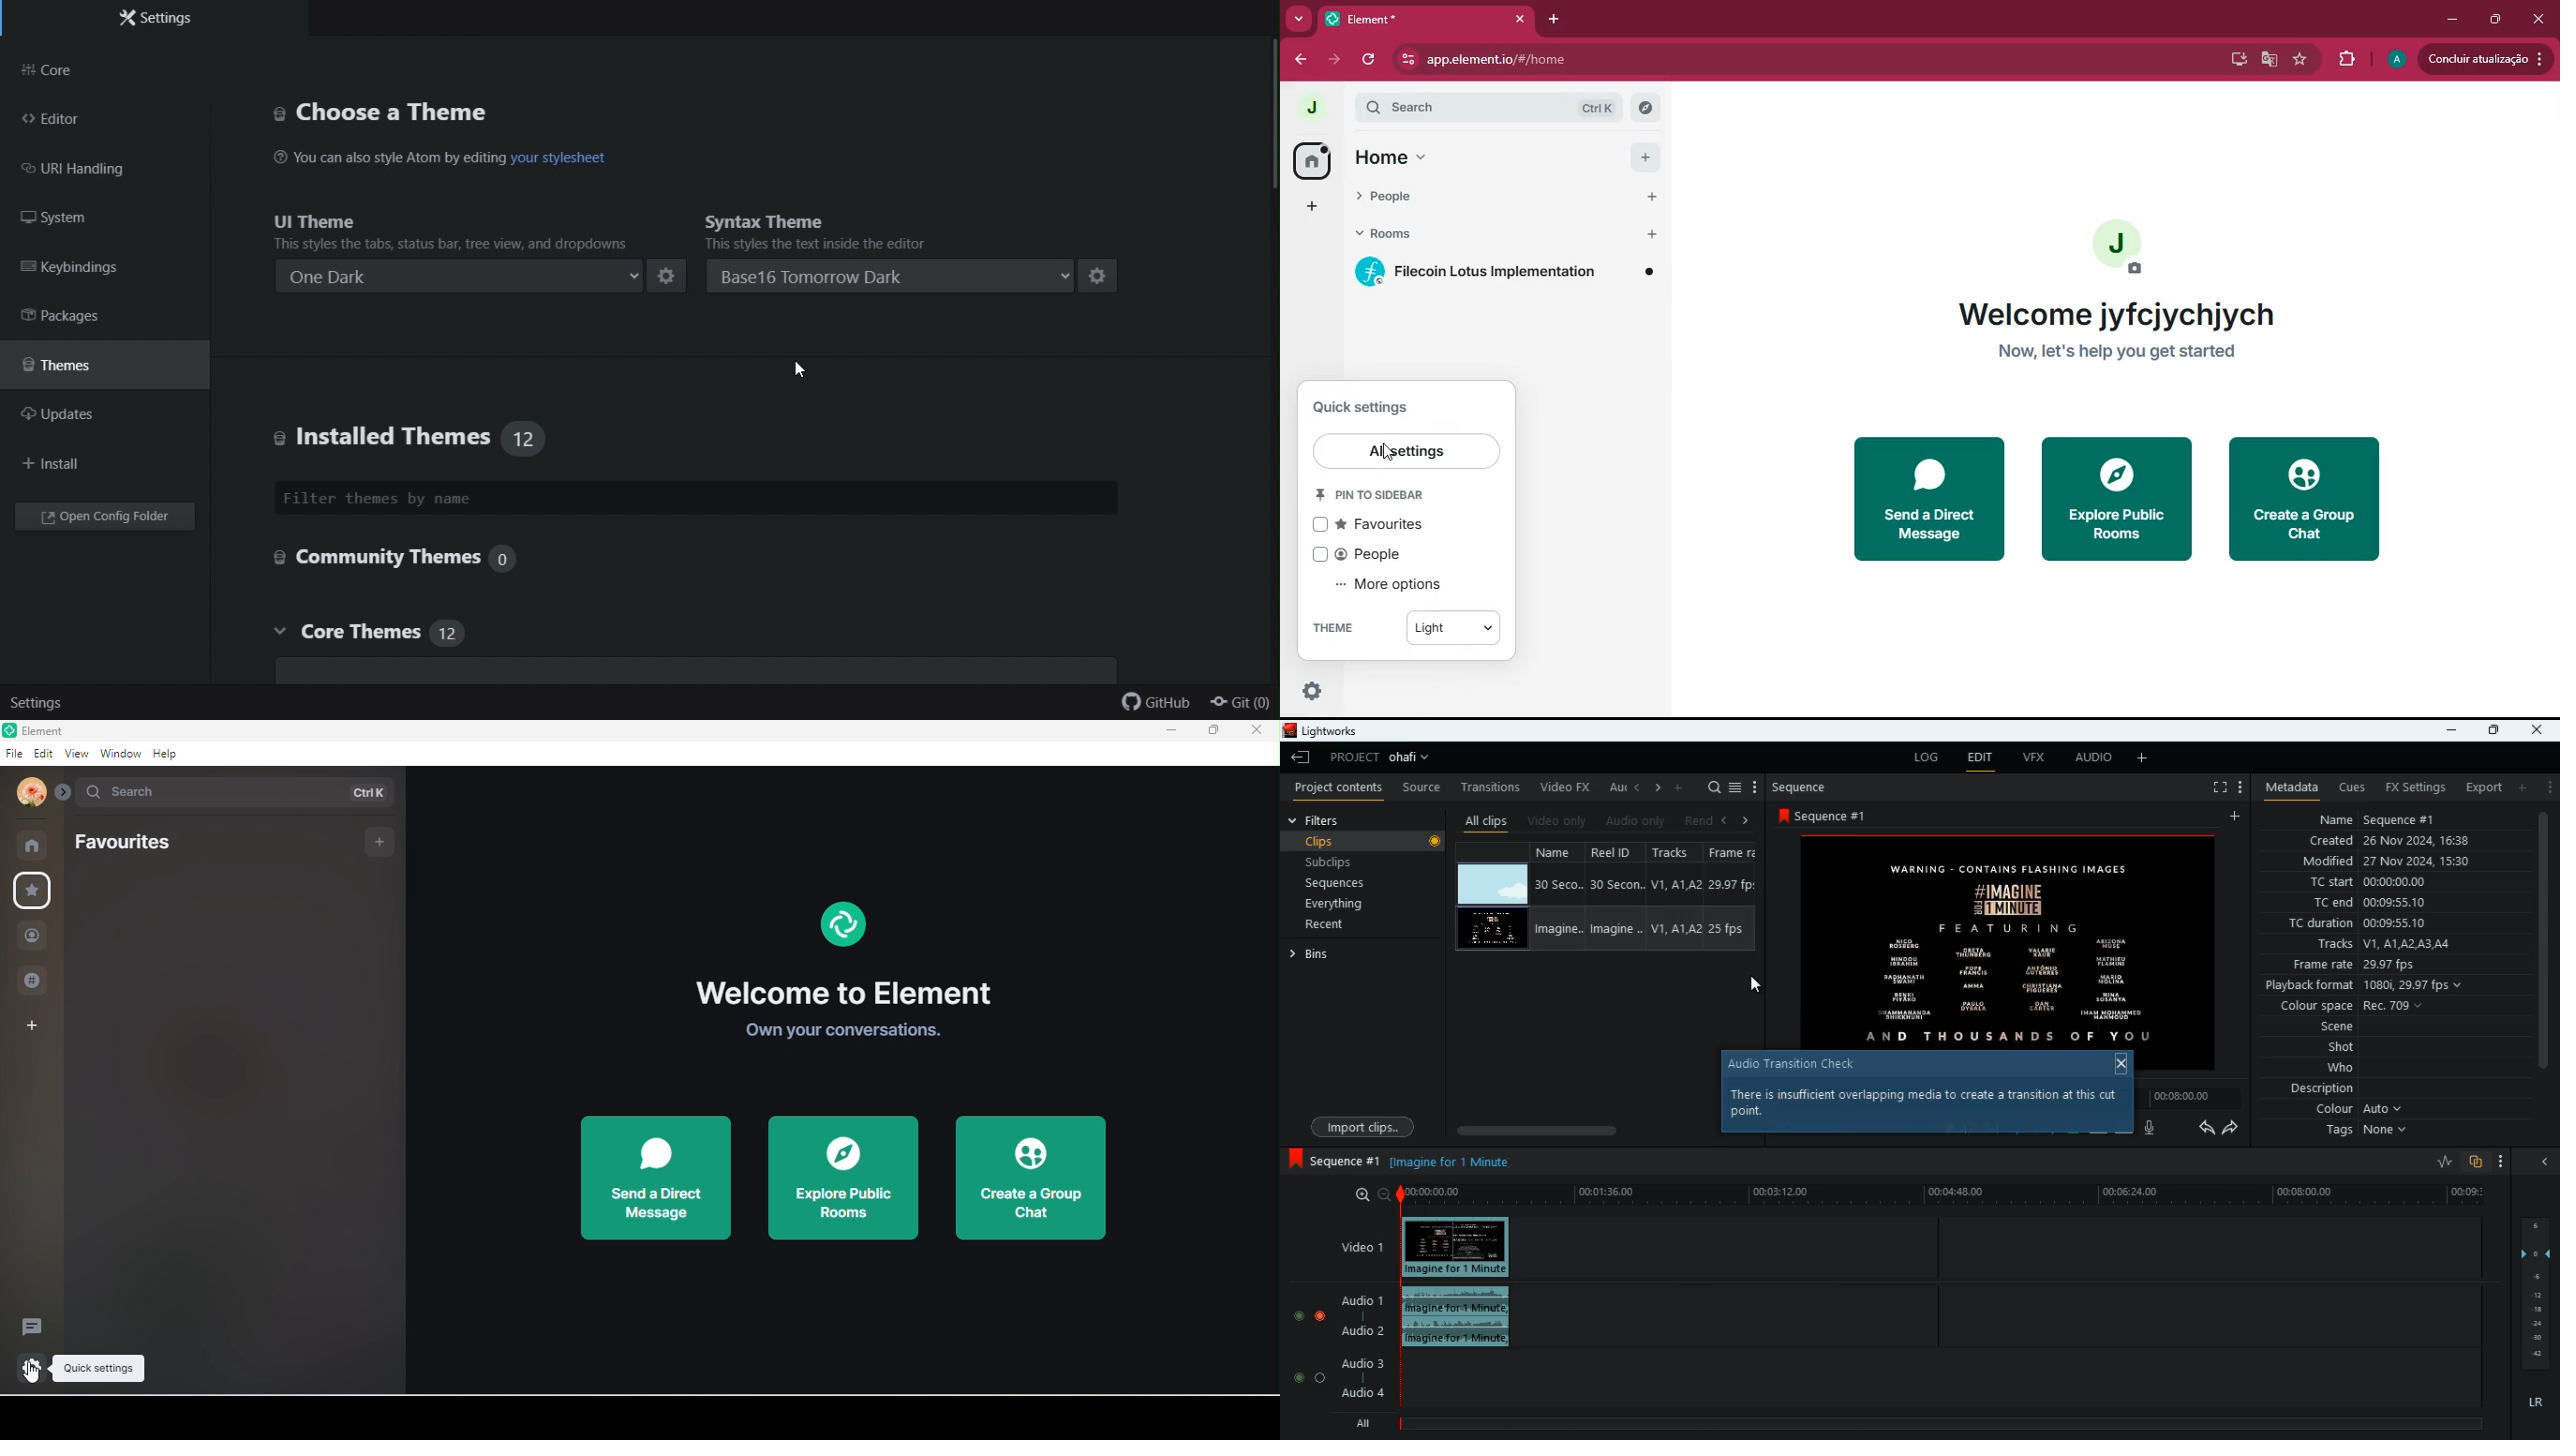 The image size is (2576, 1456). I want to click on toggle, so click(1321, 1377).